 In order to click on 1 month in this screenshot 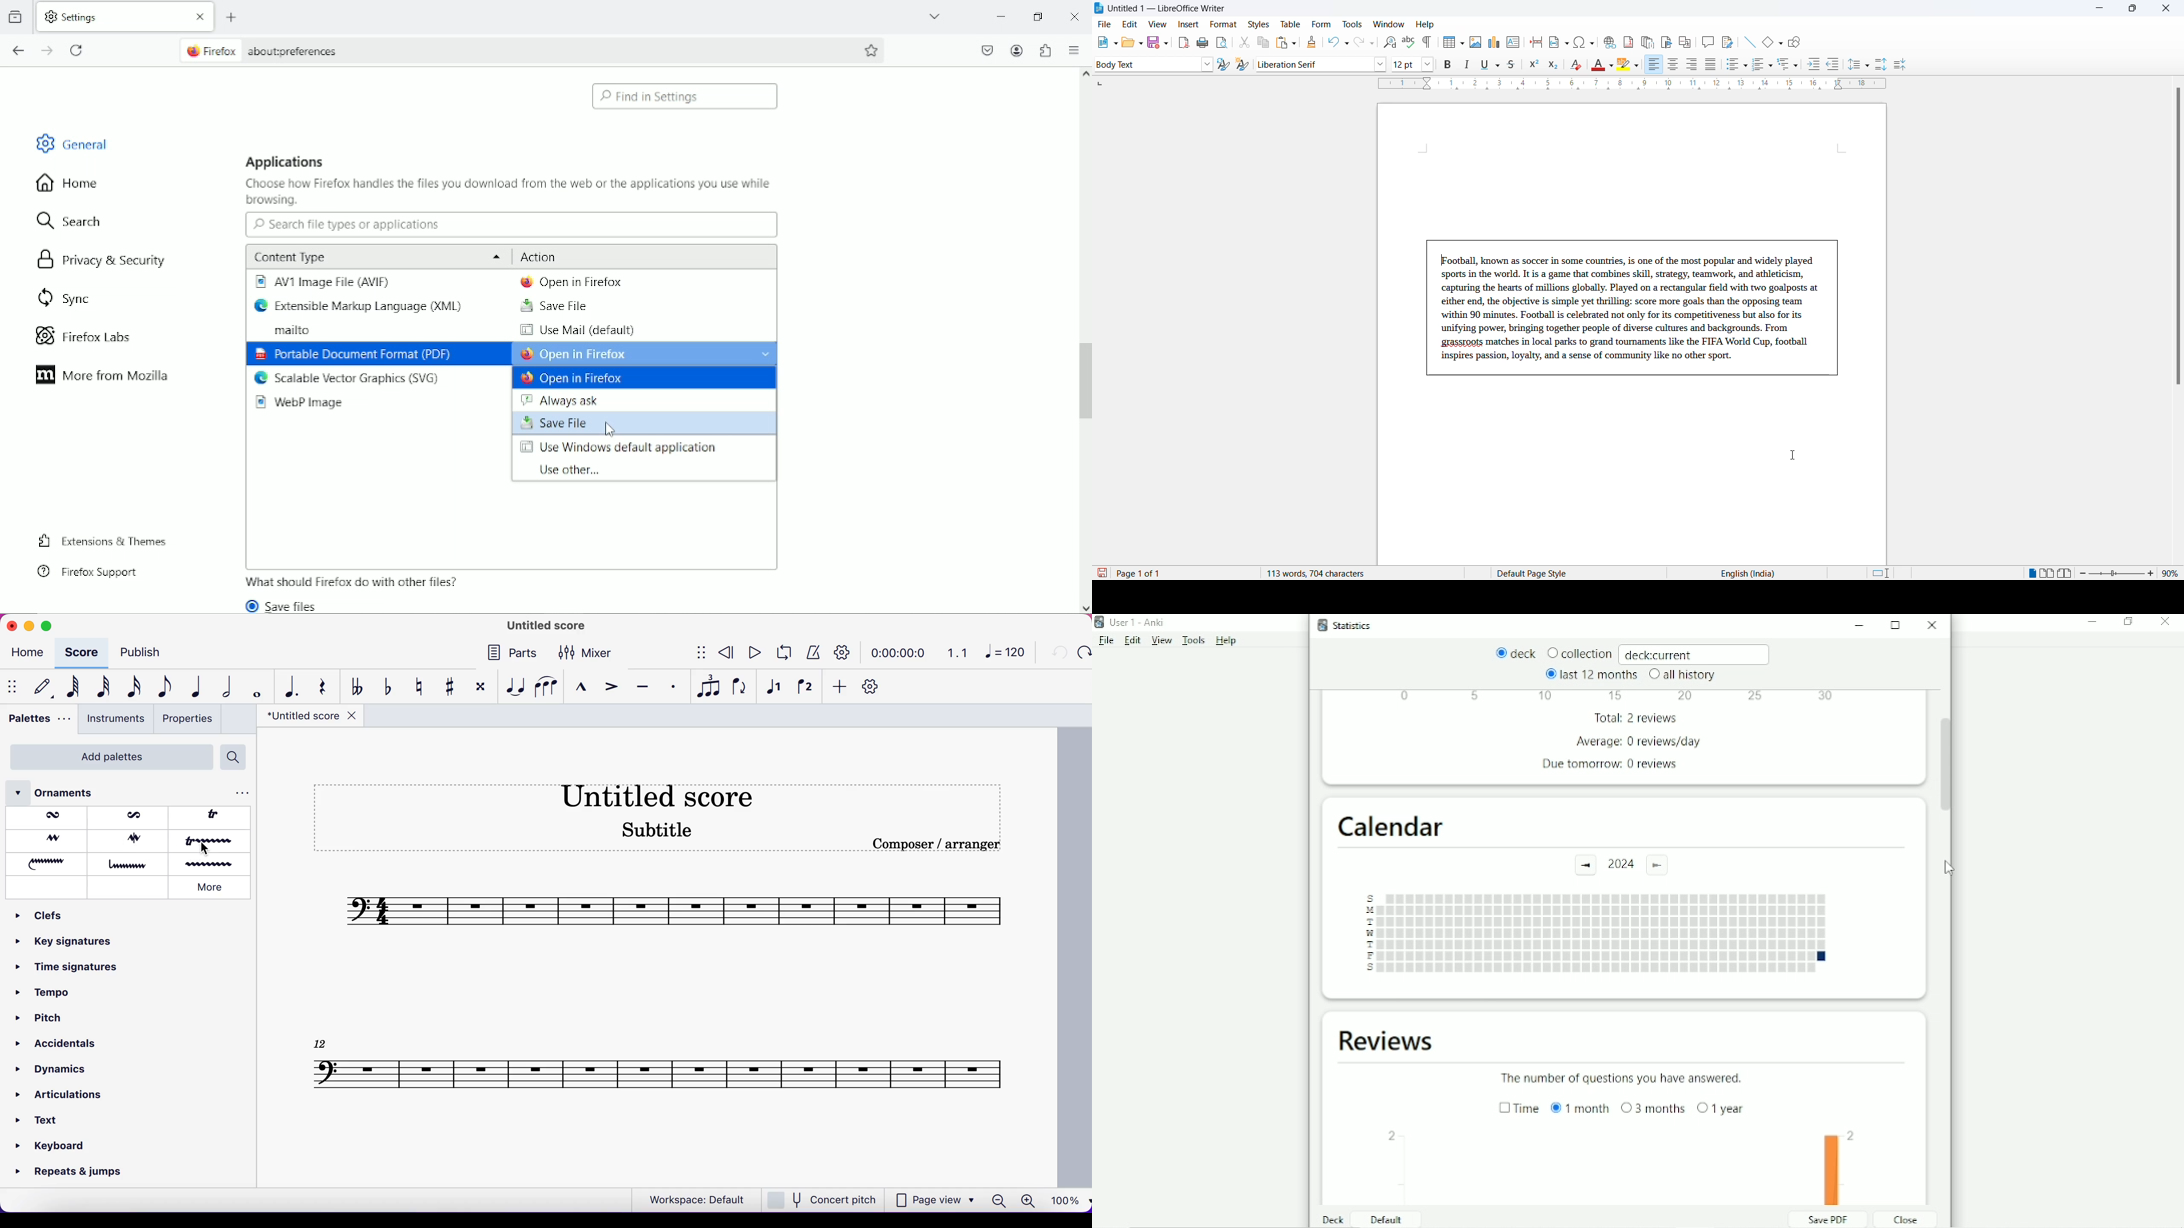, I will do `click(1580, 1109)`.